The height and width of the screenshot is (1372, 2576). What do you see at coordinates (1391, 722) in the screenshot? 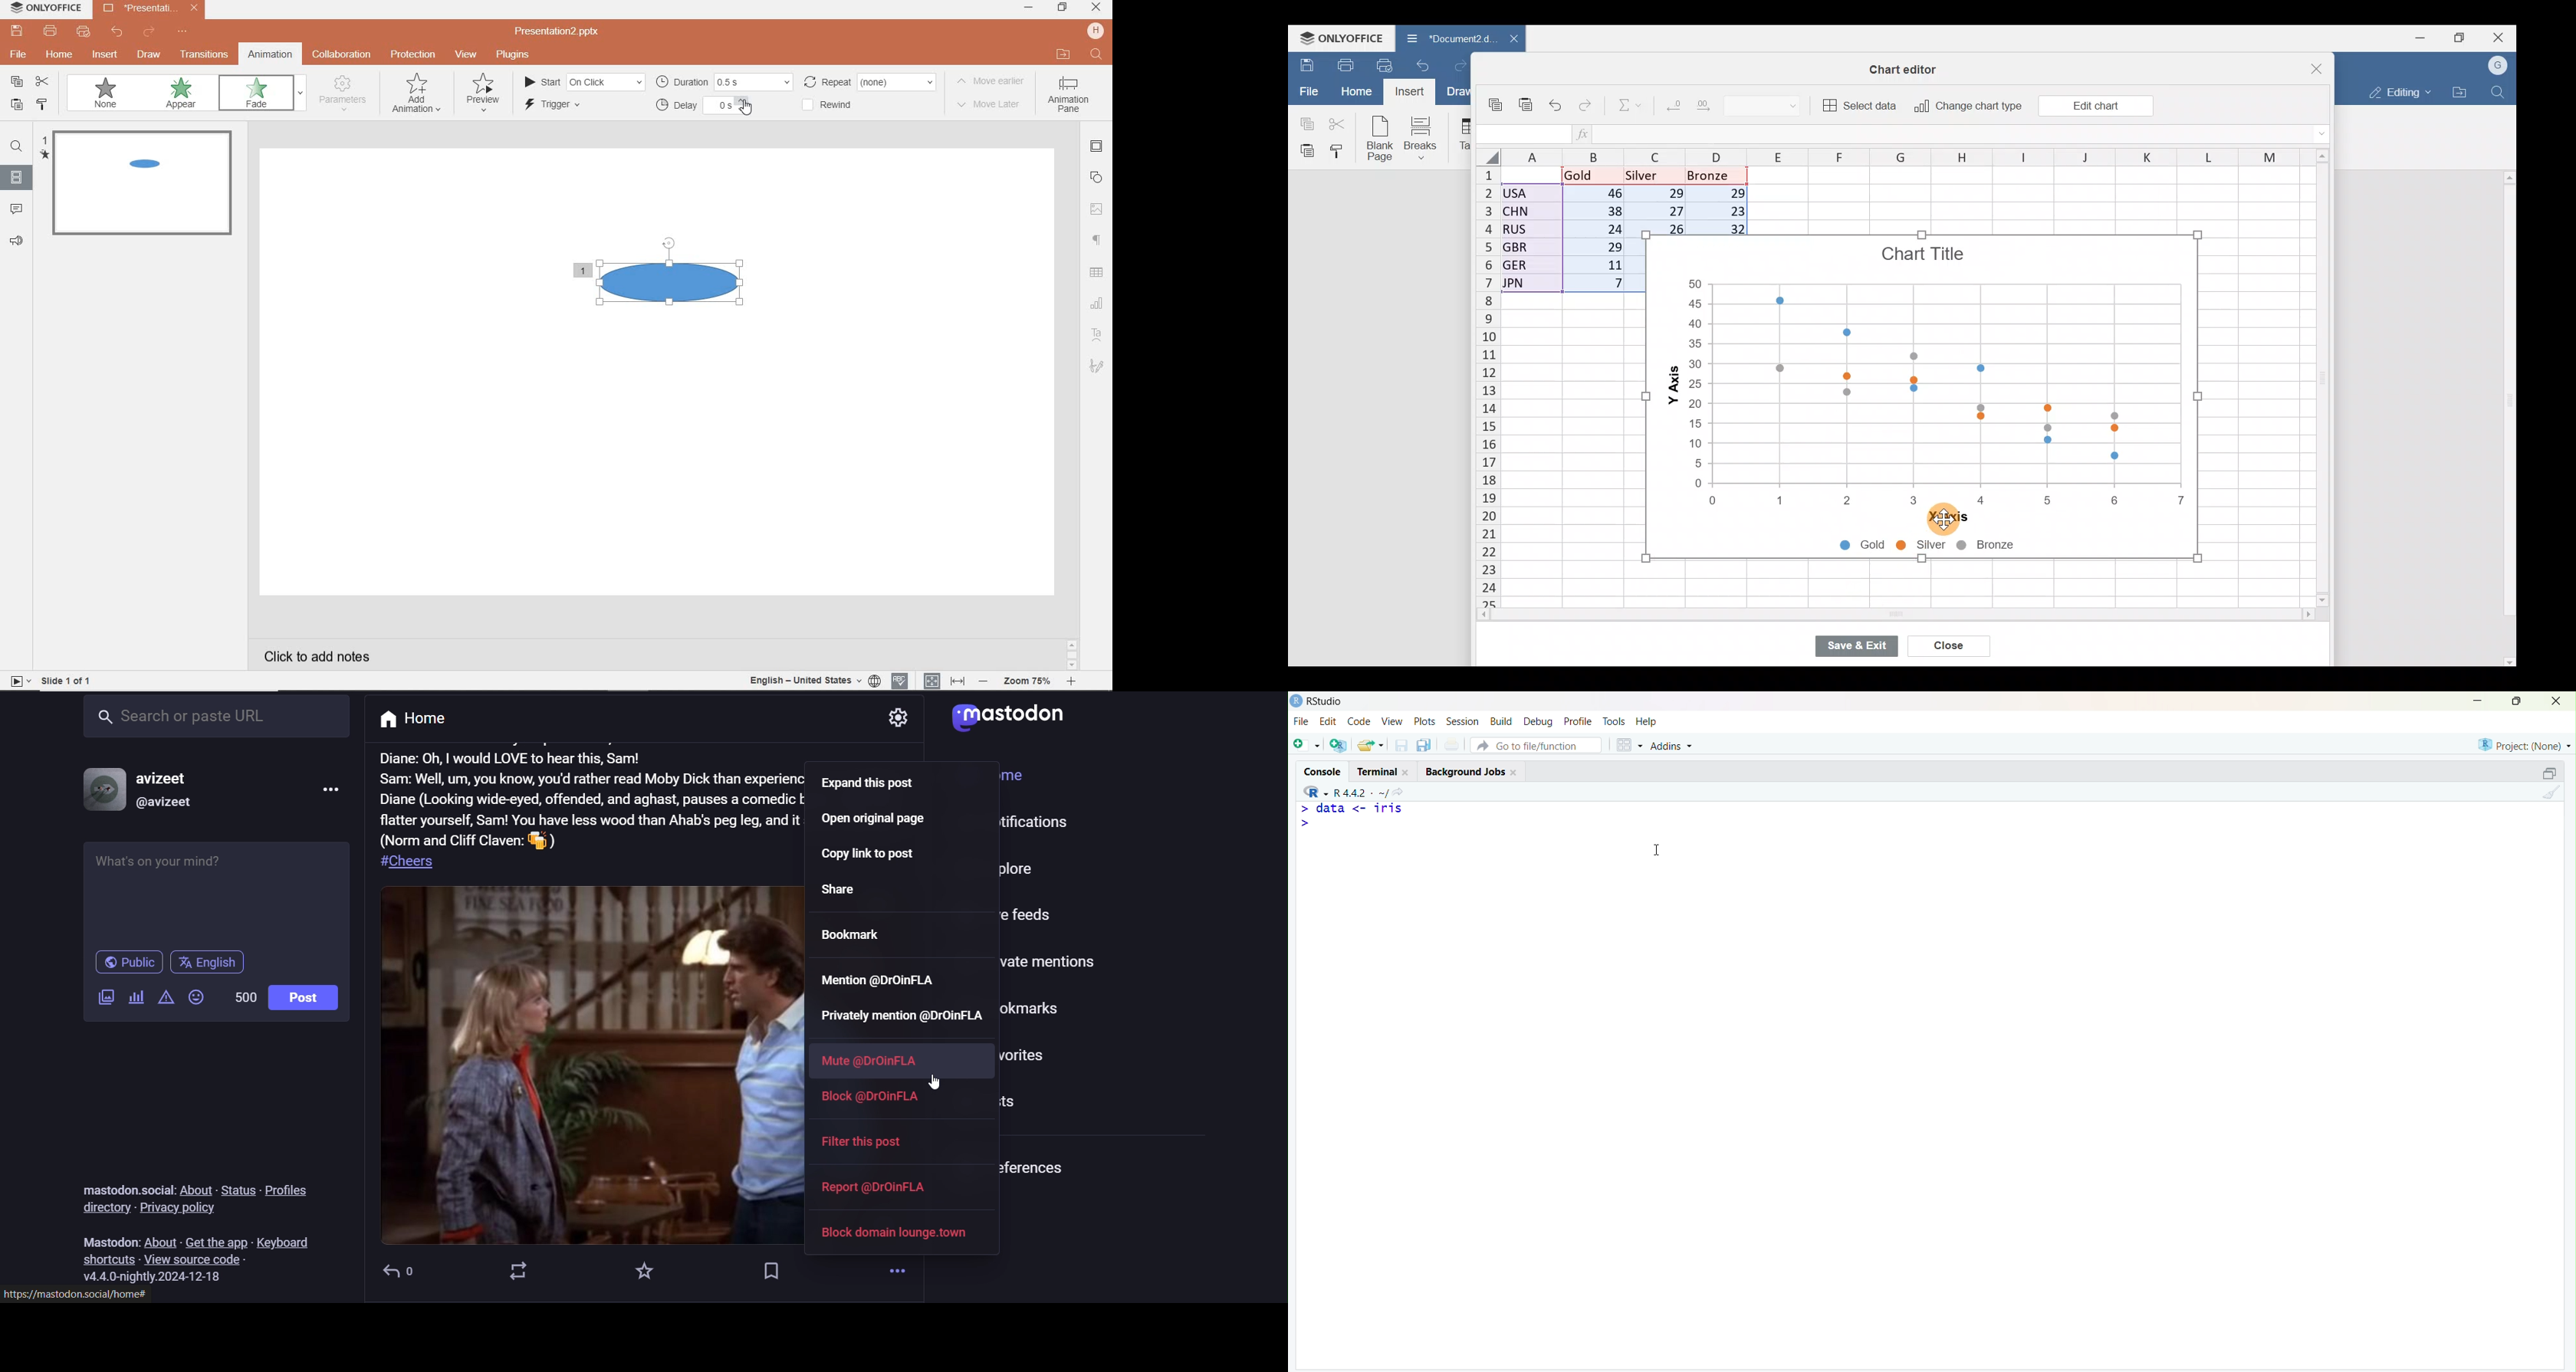
I see `View` at bounding box center [1391, 722].